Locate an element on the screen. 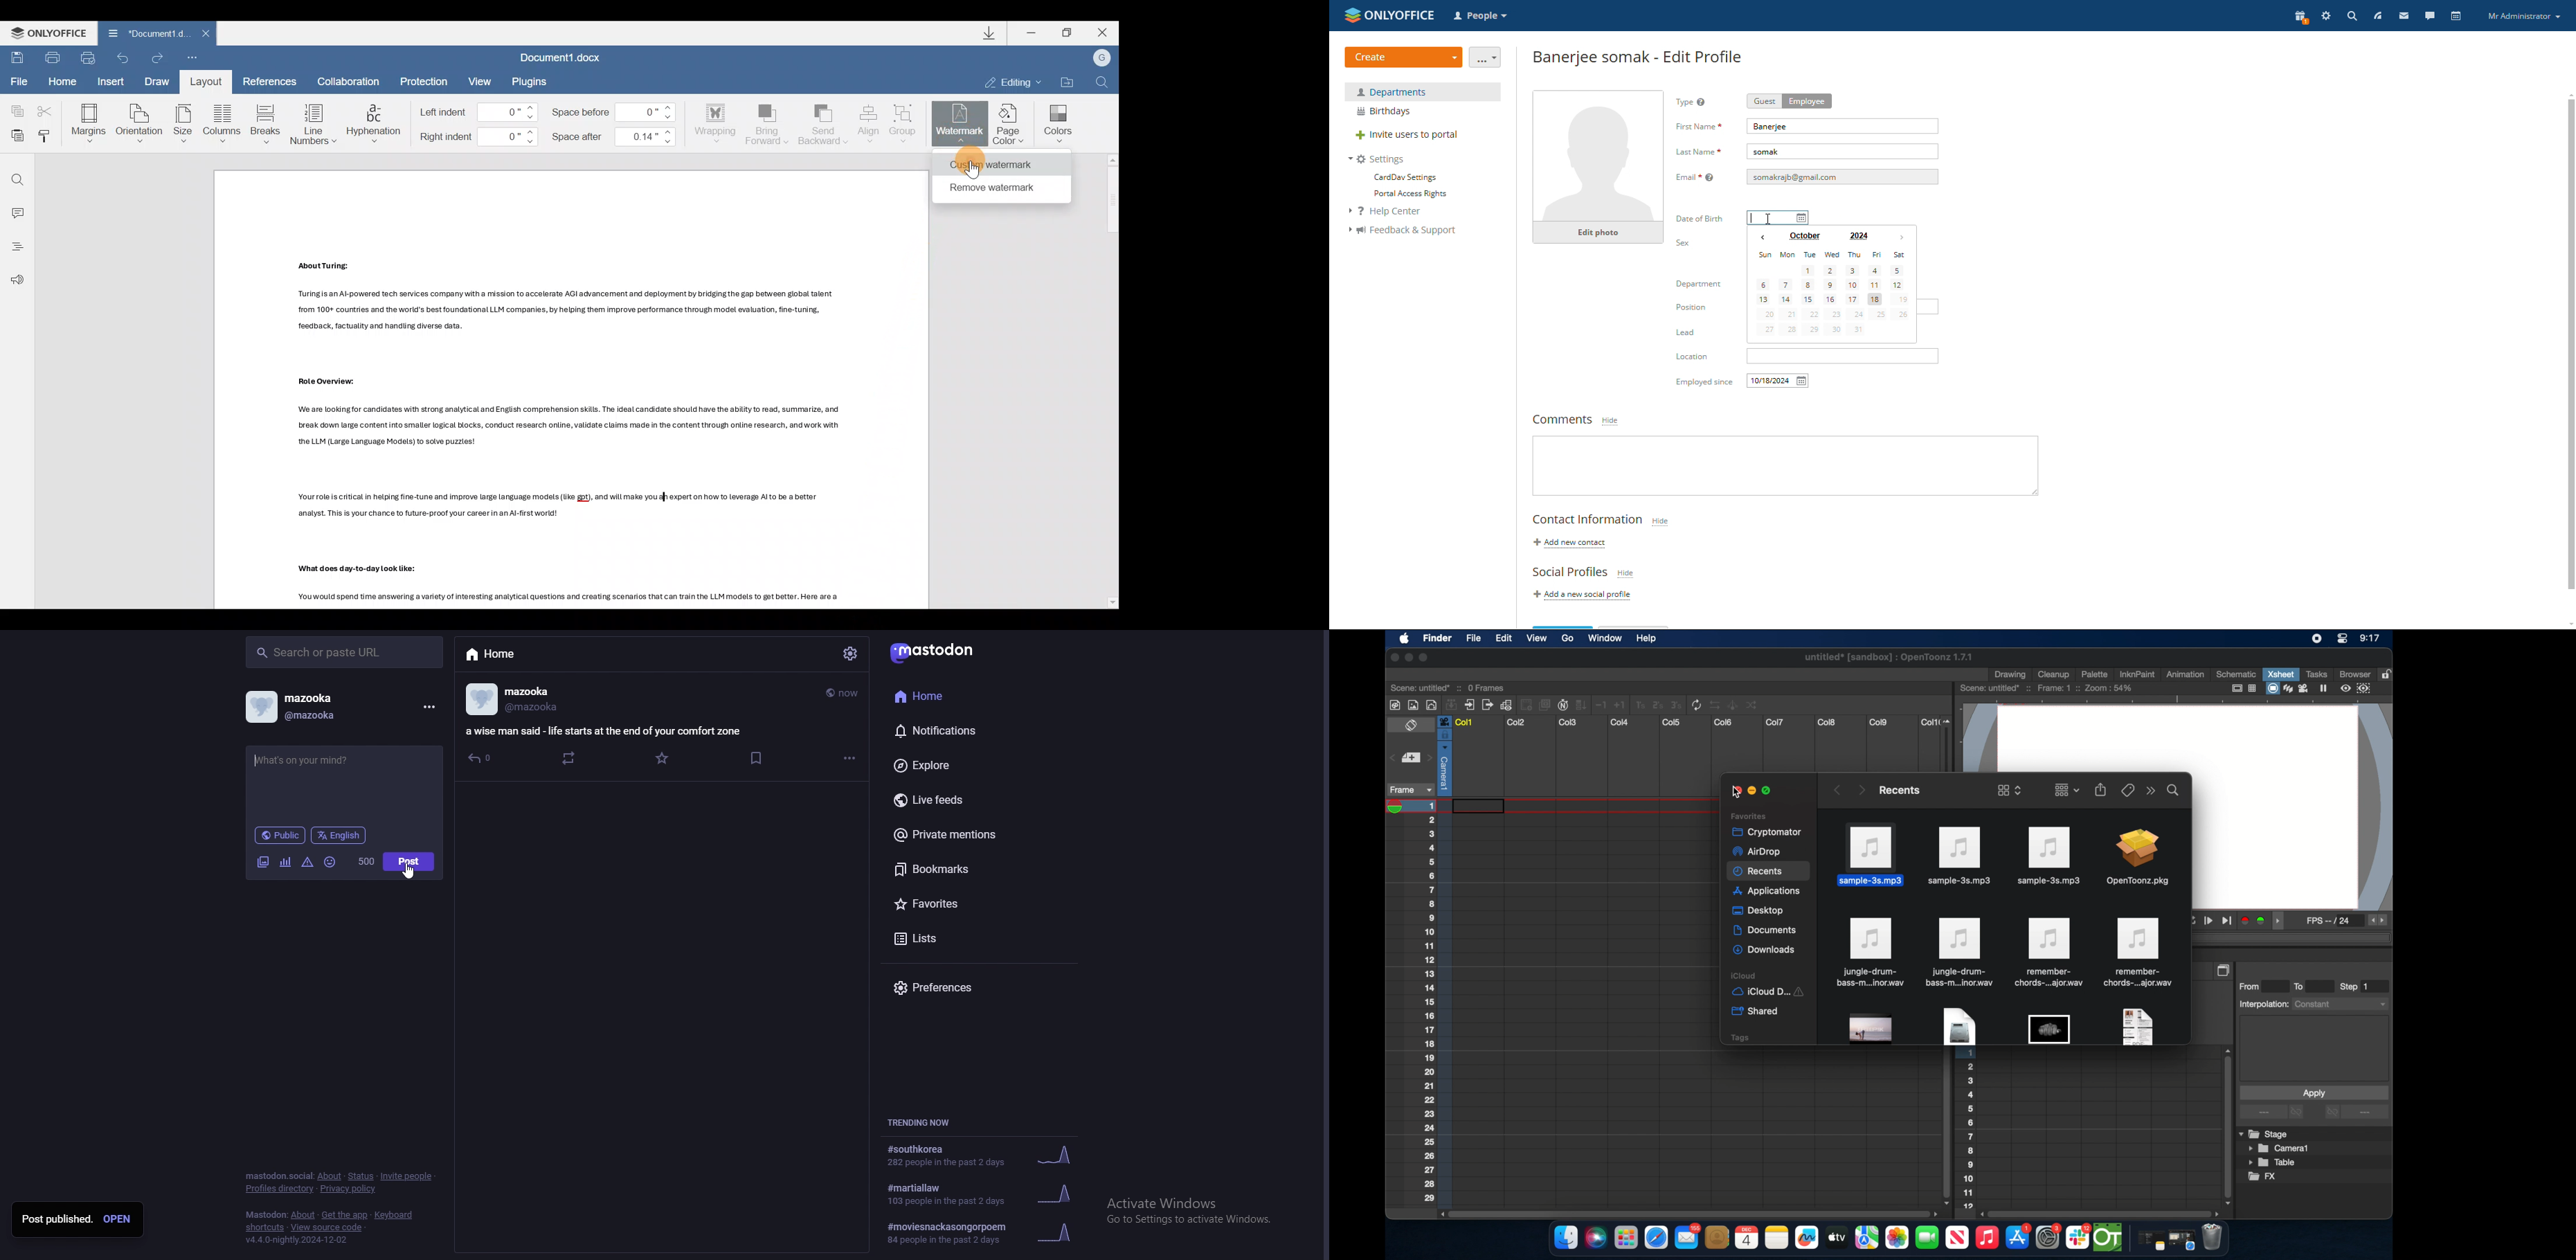  color channels is located at coordinates (2254, 920).